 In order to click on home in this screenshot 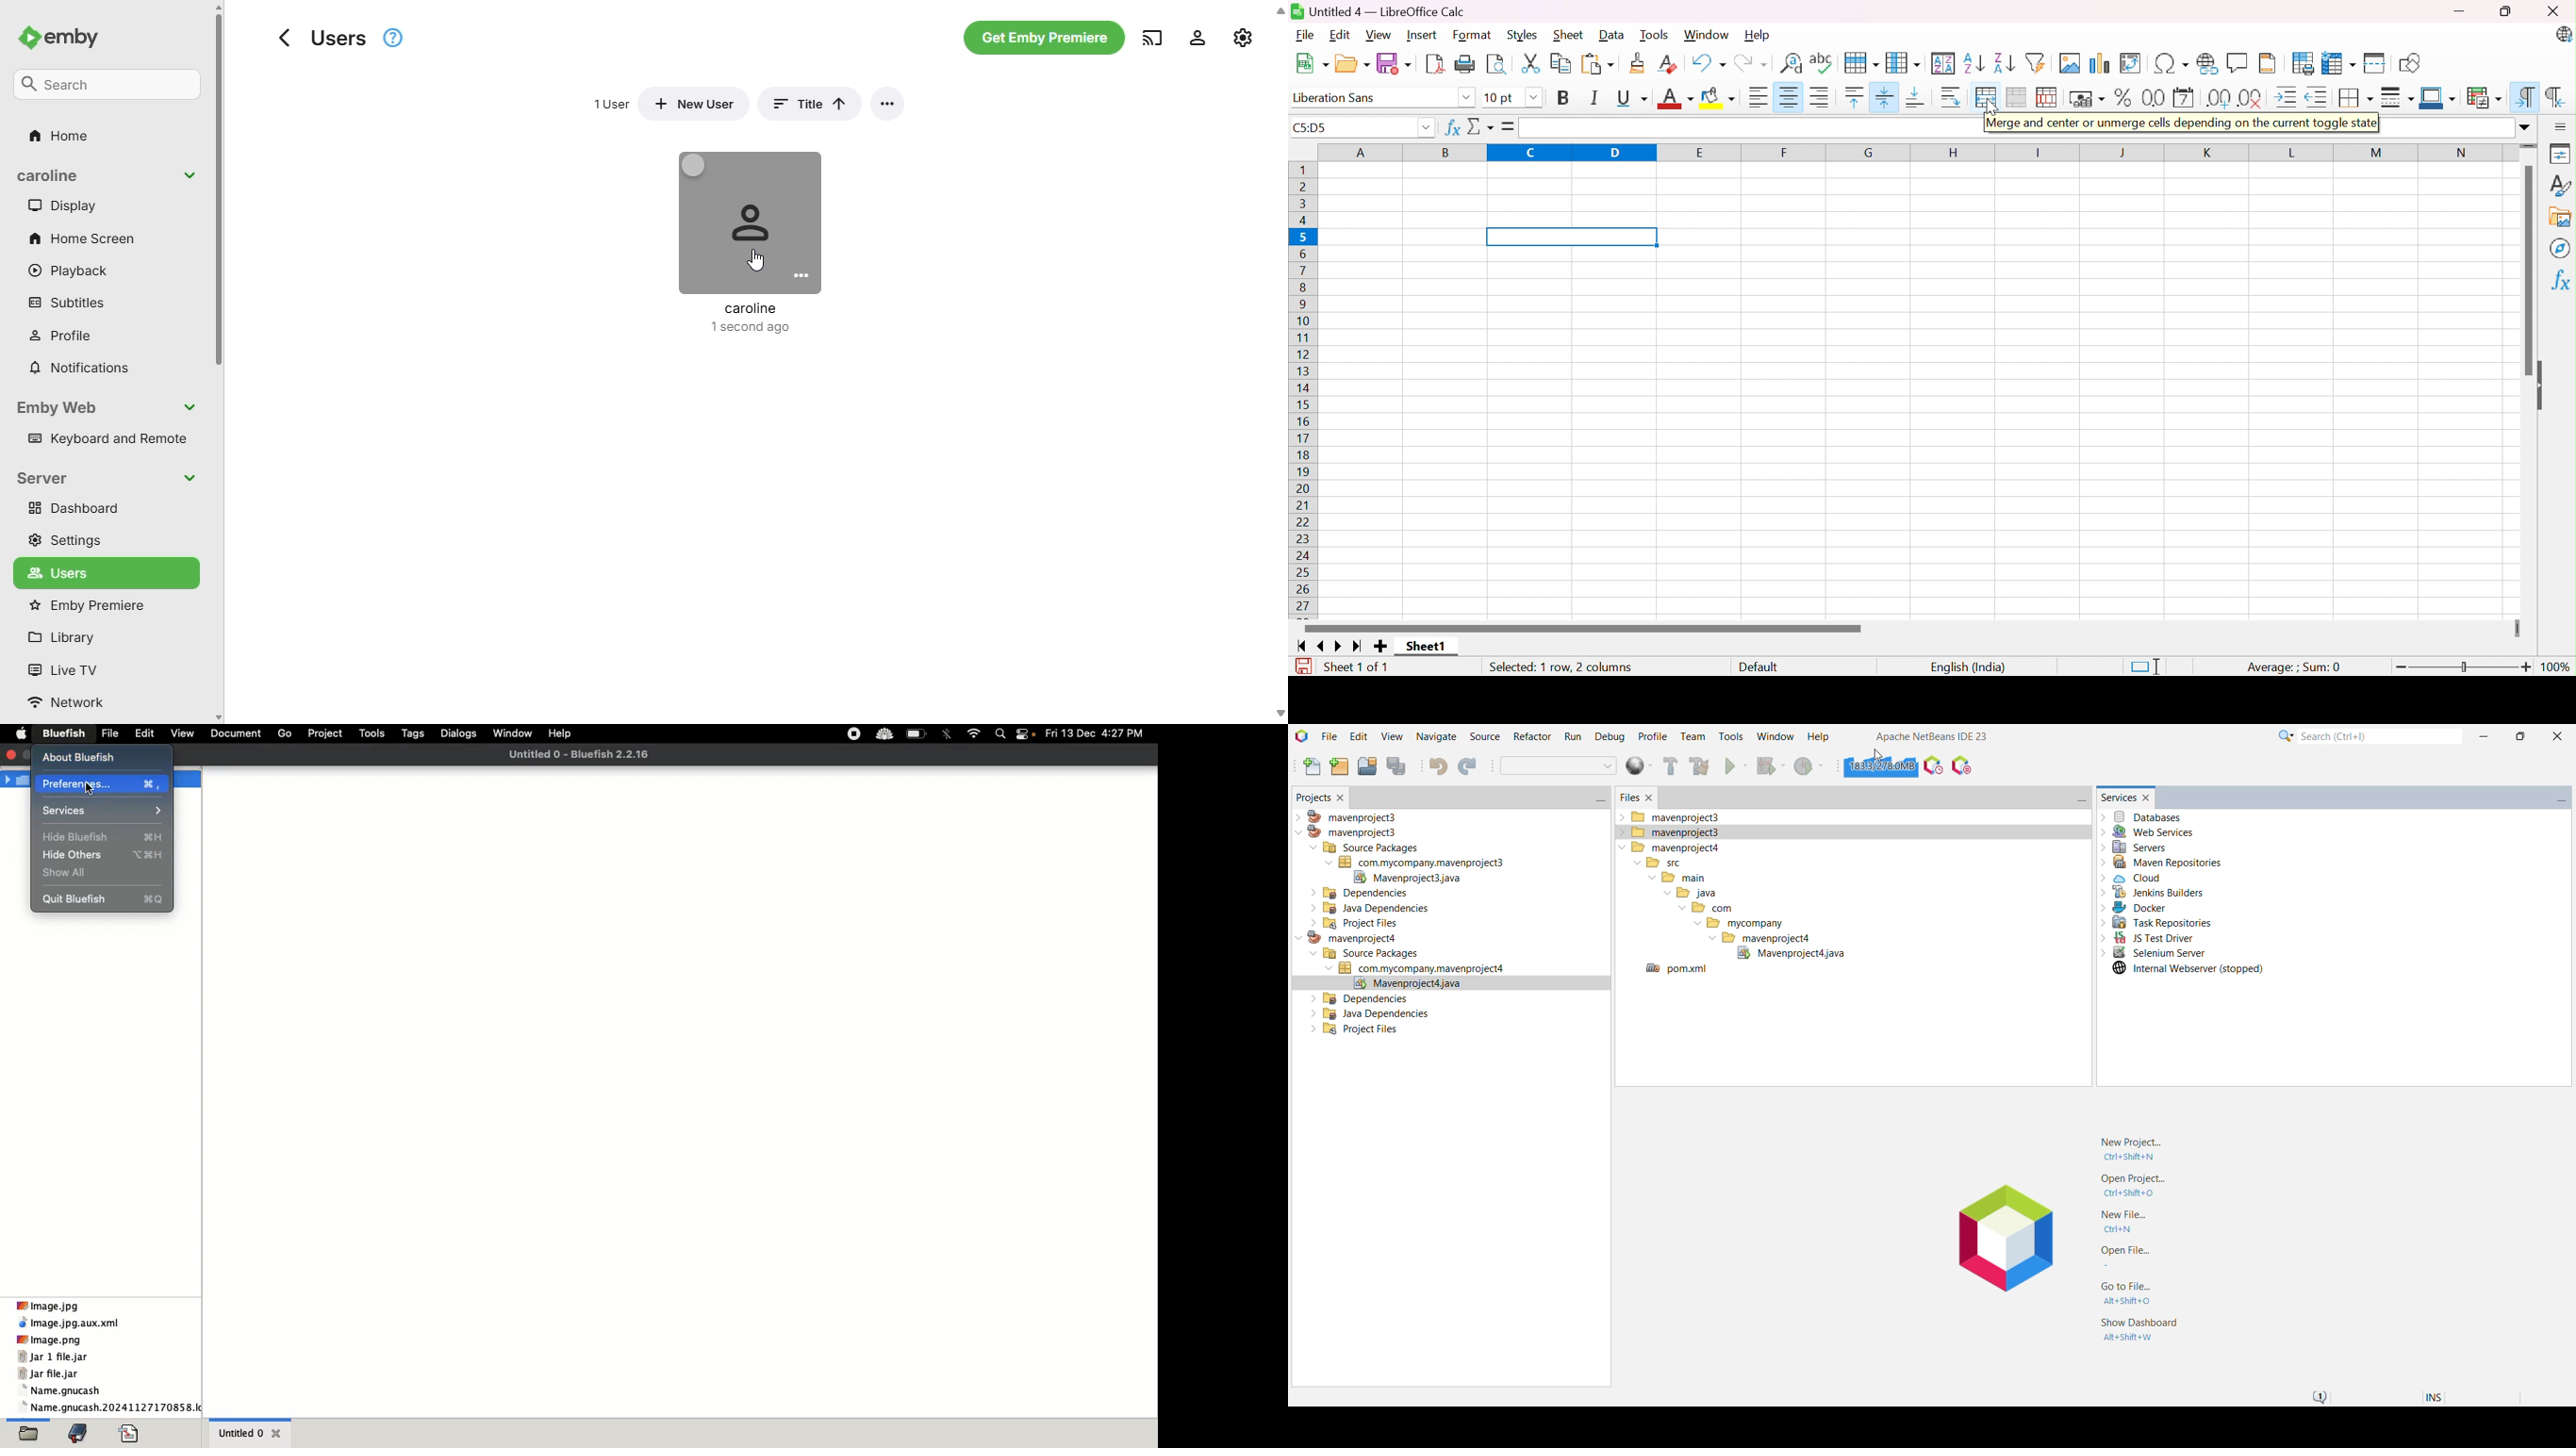, I will do `click(66, 138)`.